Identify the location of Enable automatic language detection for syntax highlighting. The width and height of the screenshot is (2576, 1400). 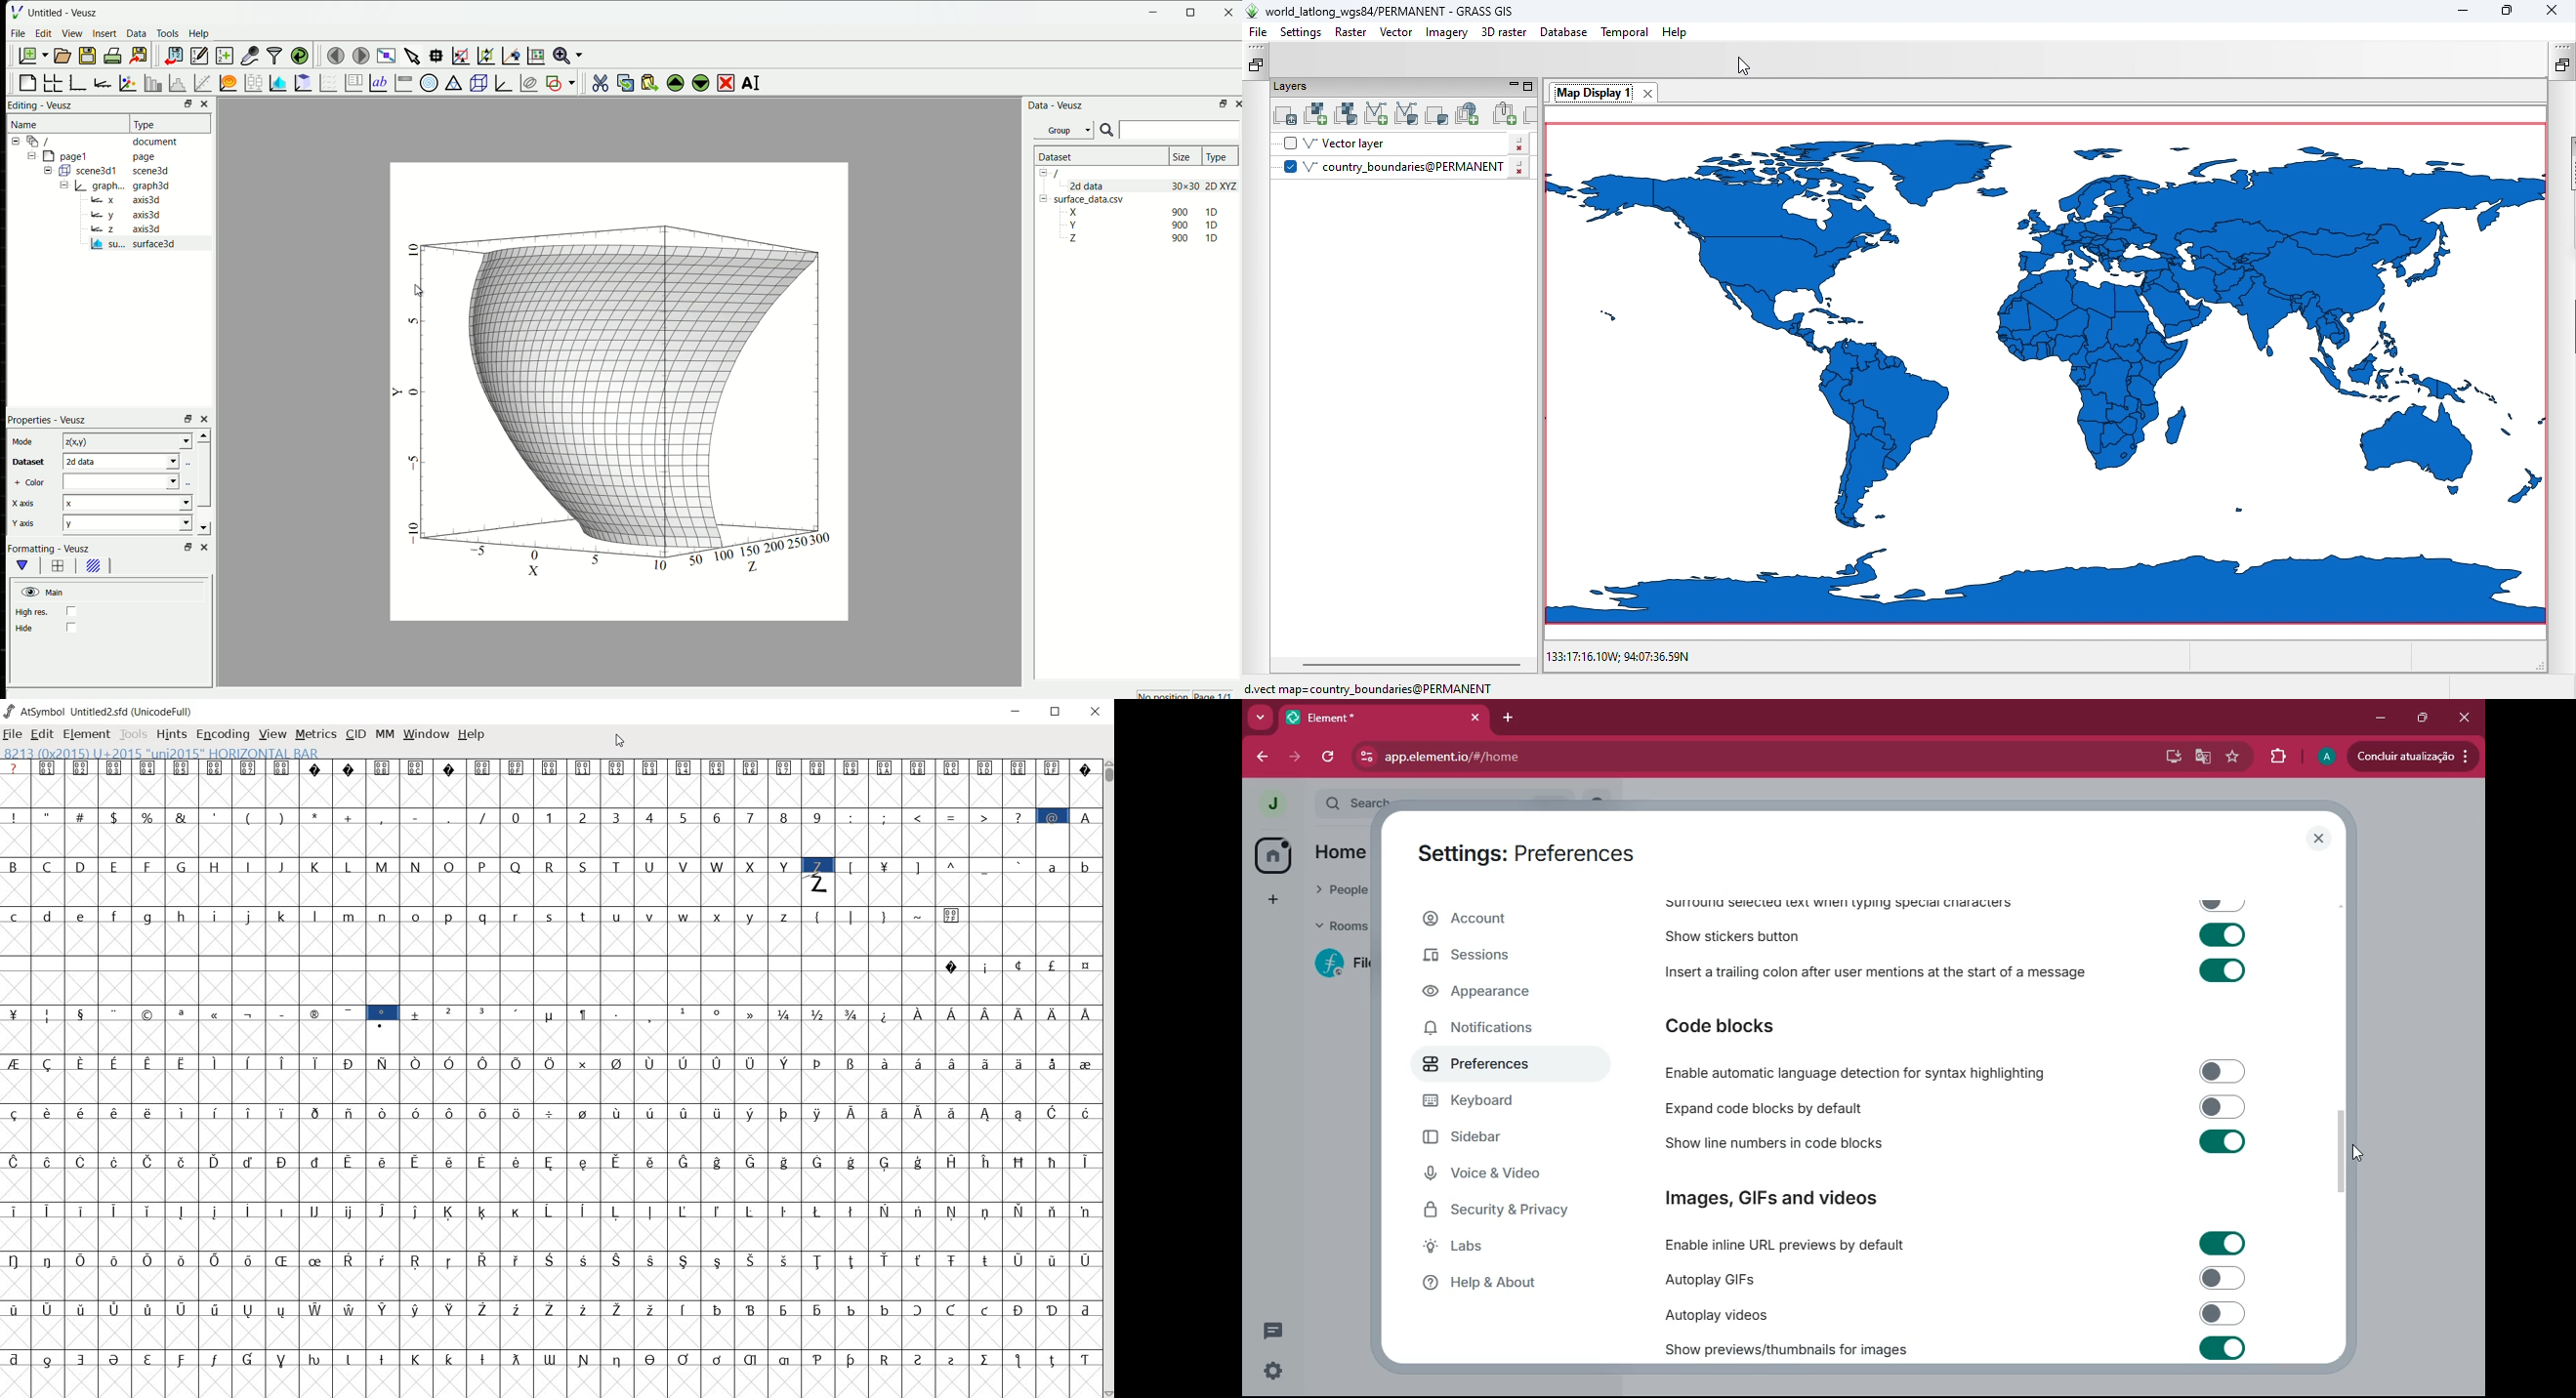
(1953, 1071).